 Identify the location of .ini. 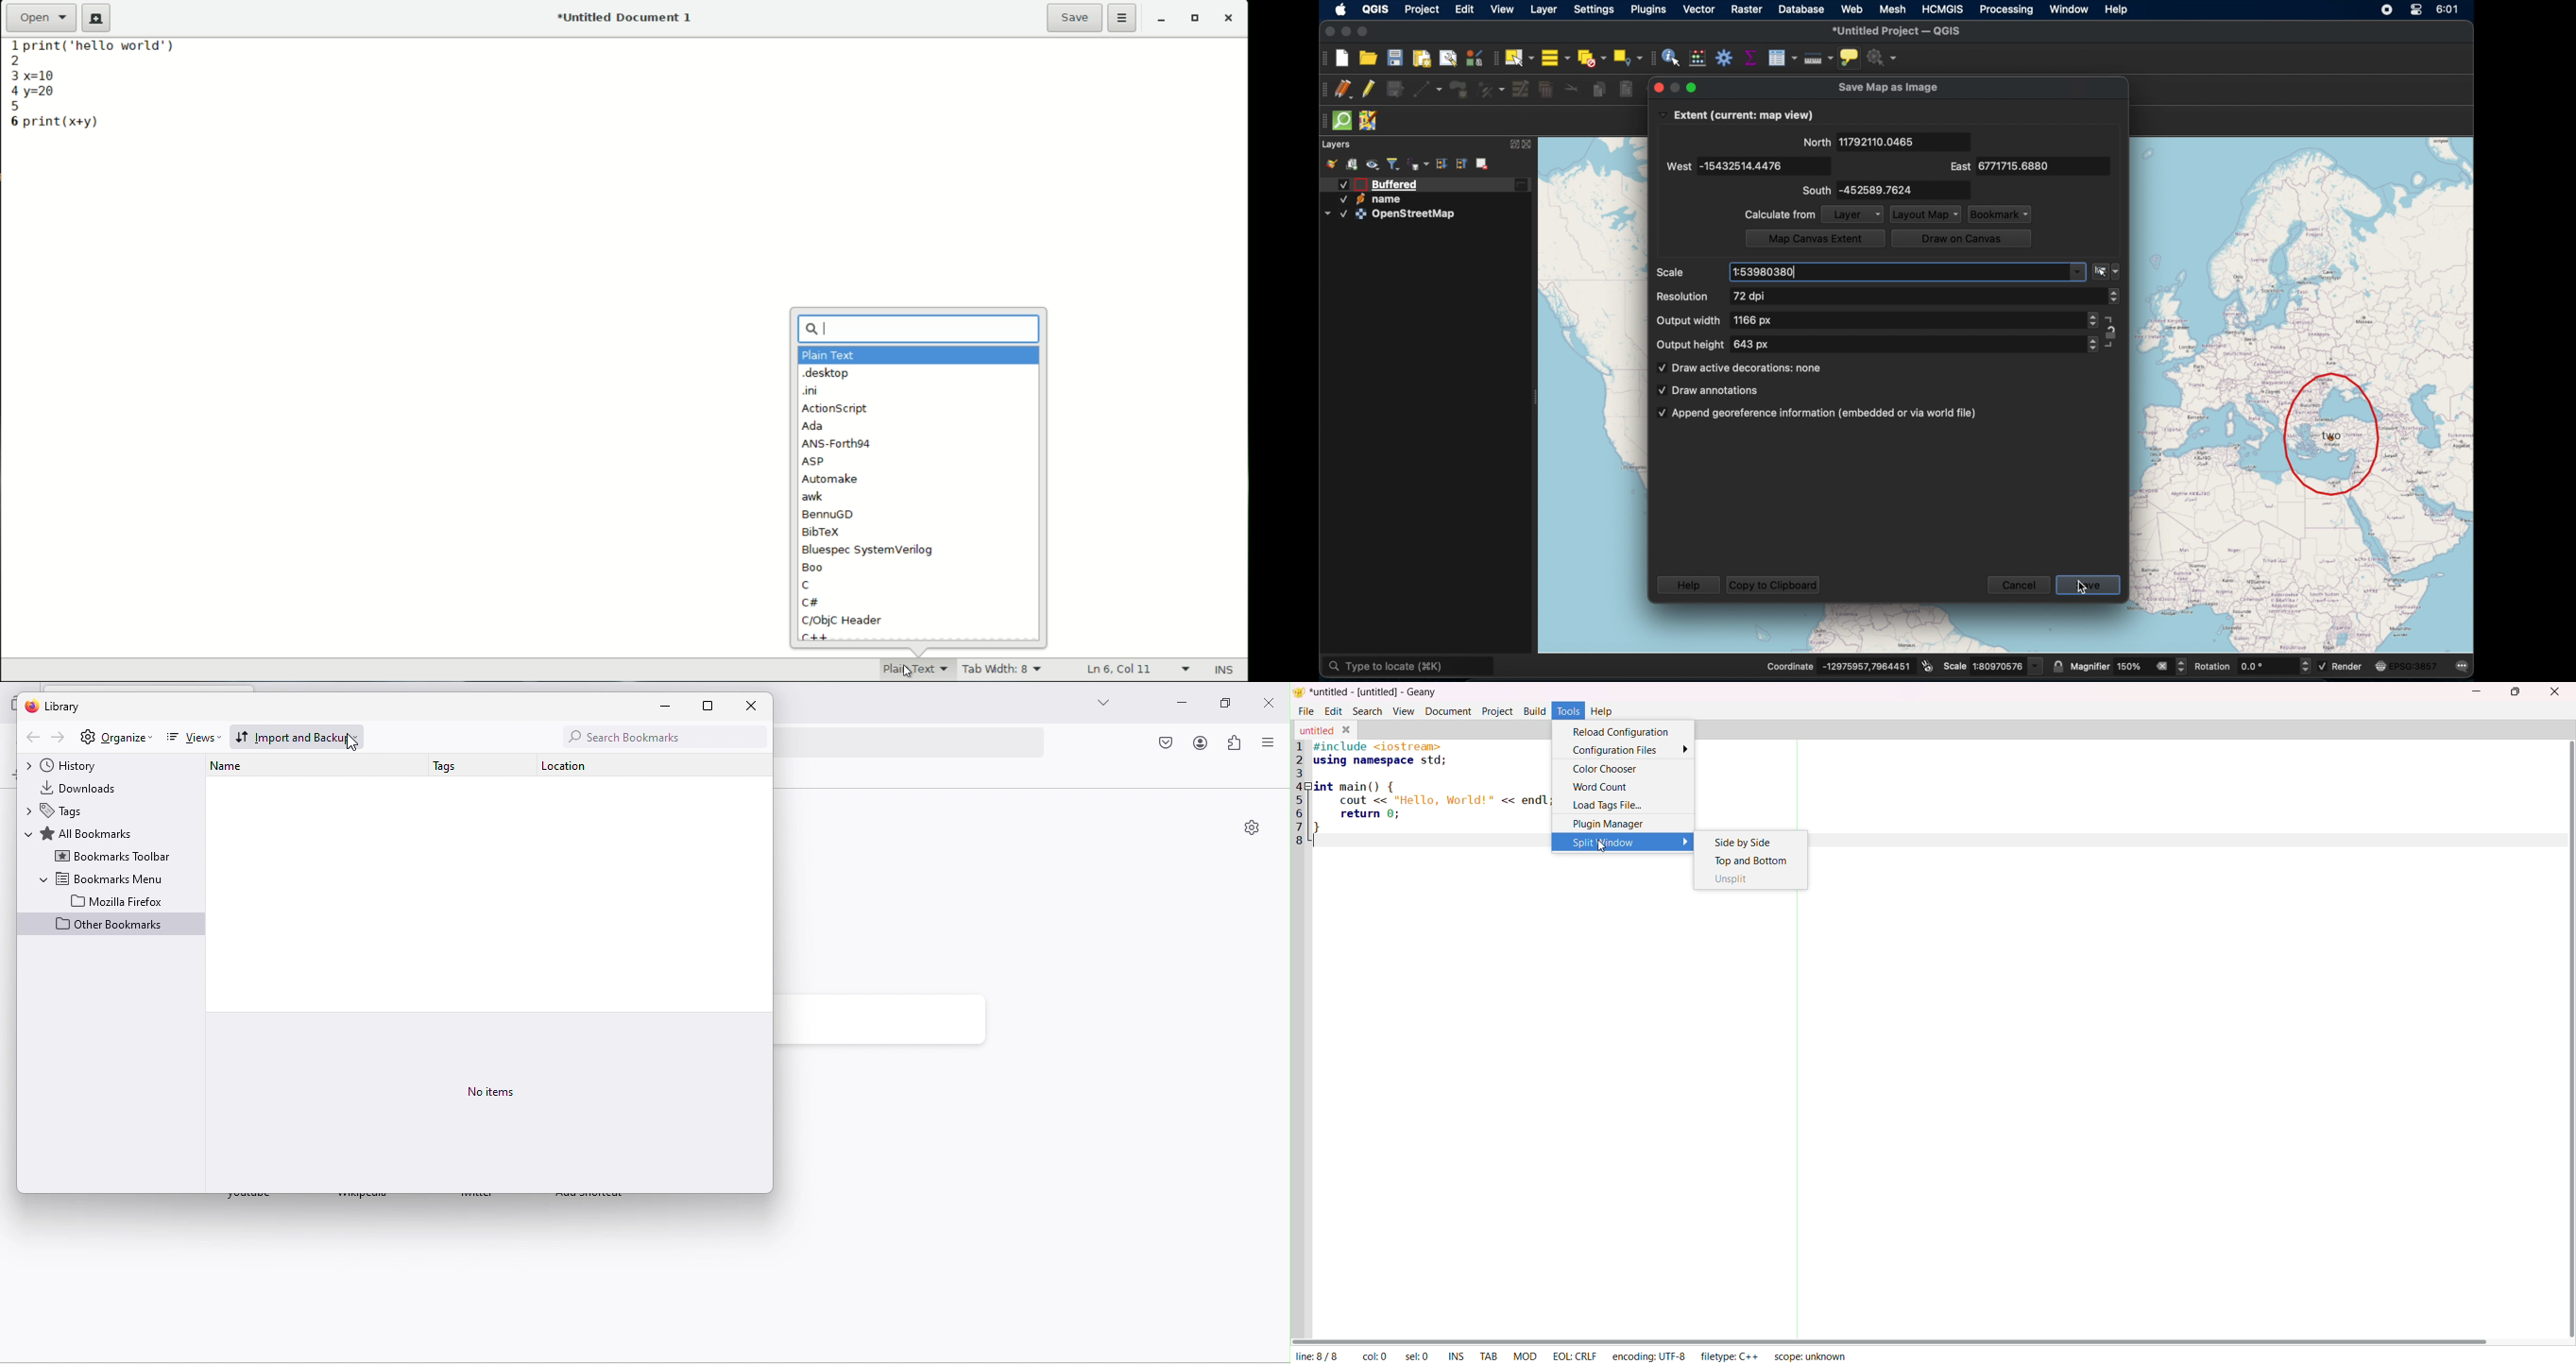
(813, 391).